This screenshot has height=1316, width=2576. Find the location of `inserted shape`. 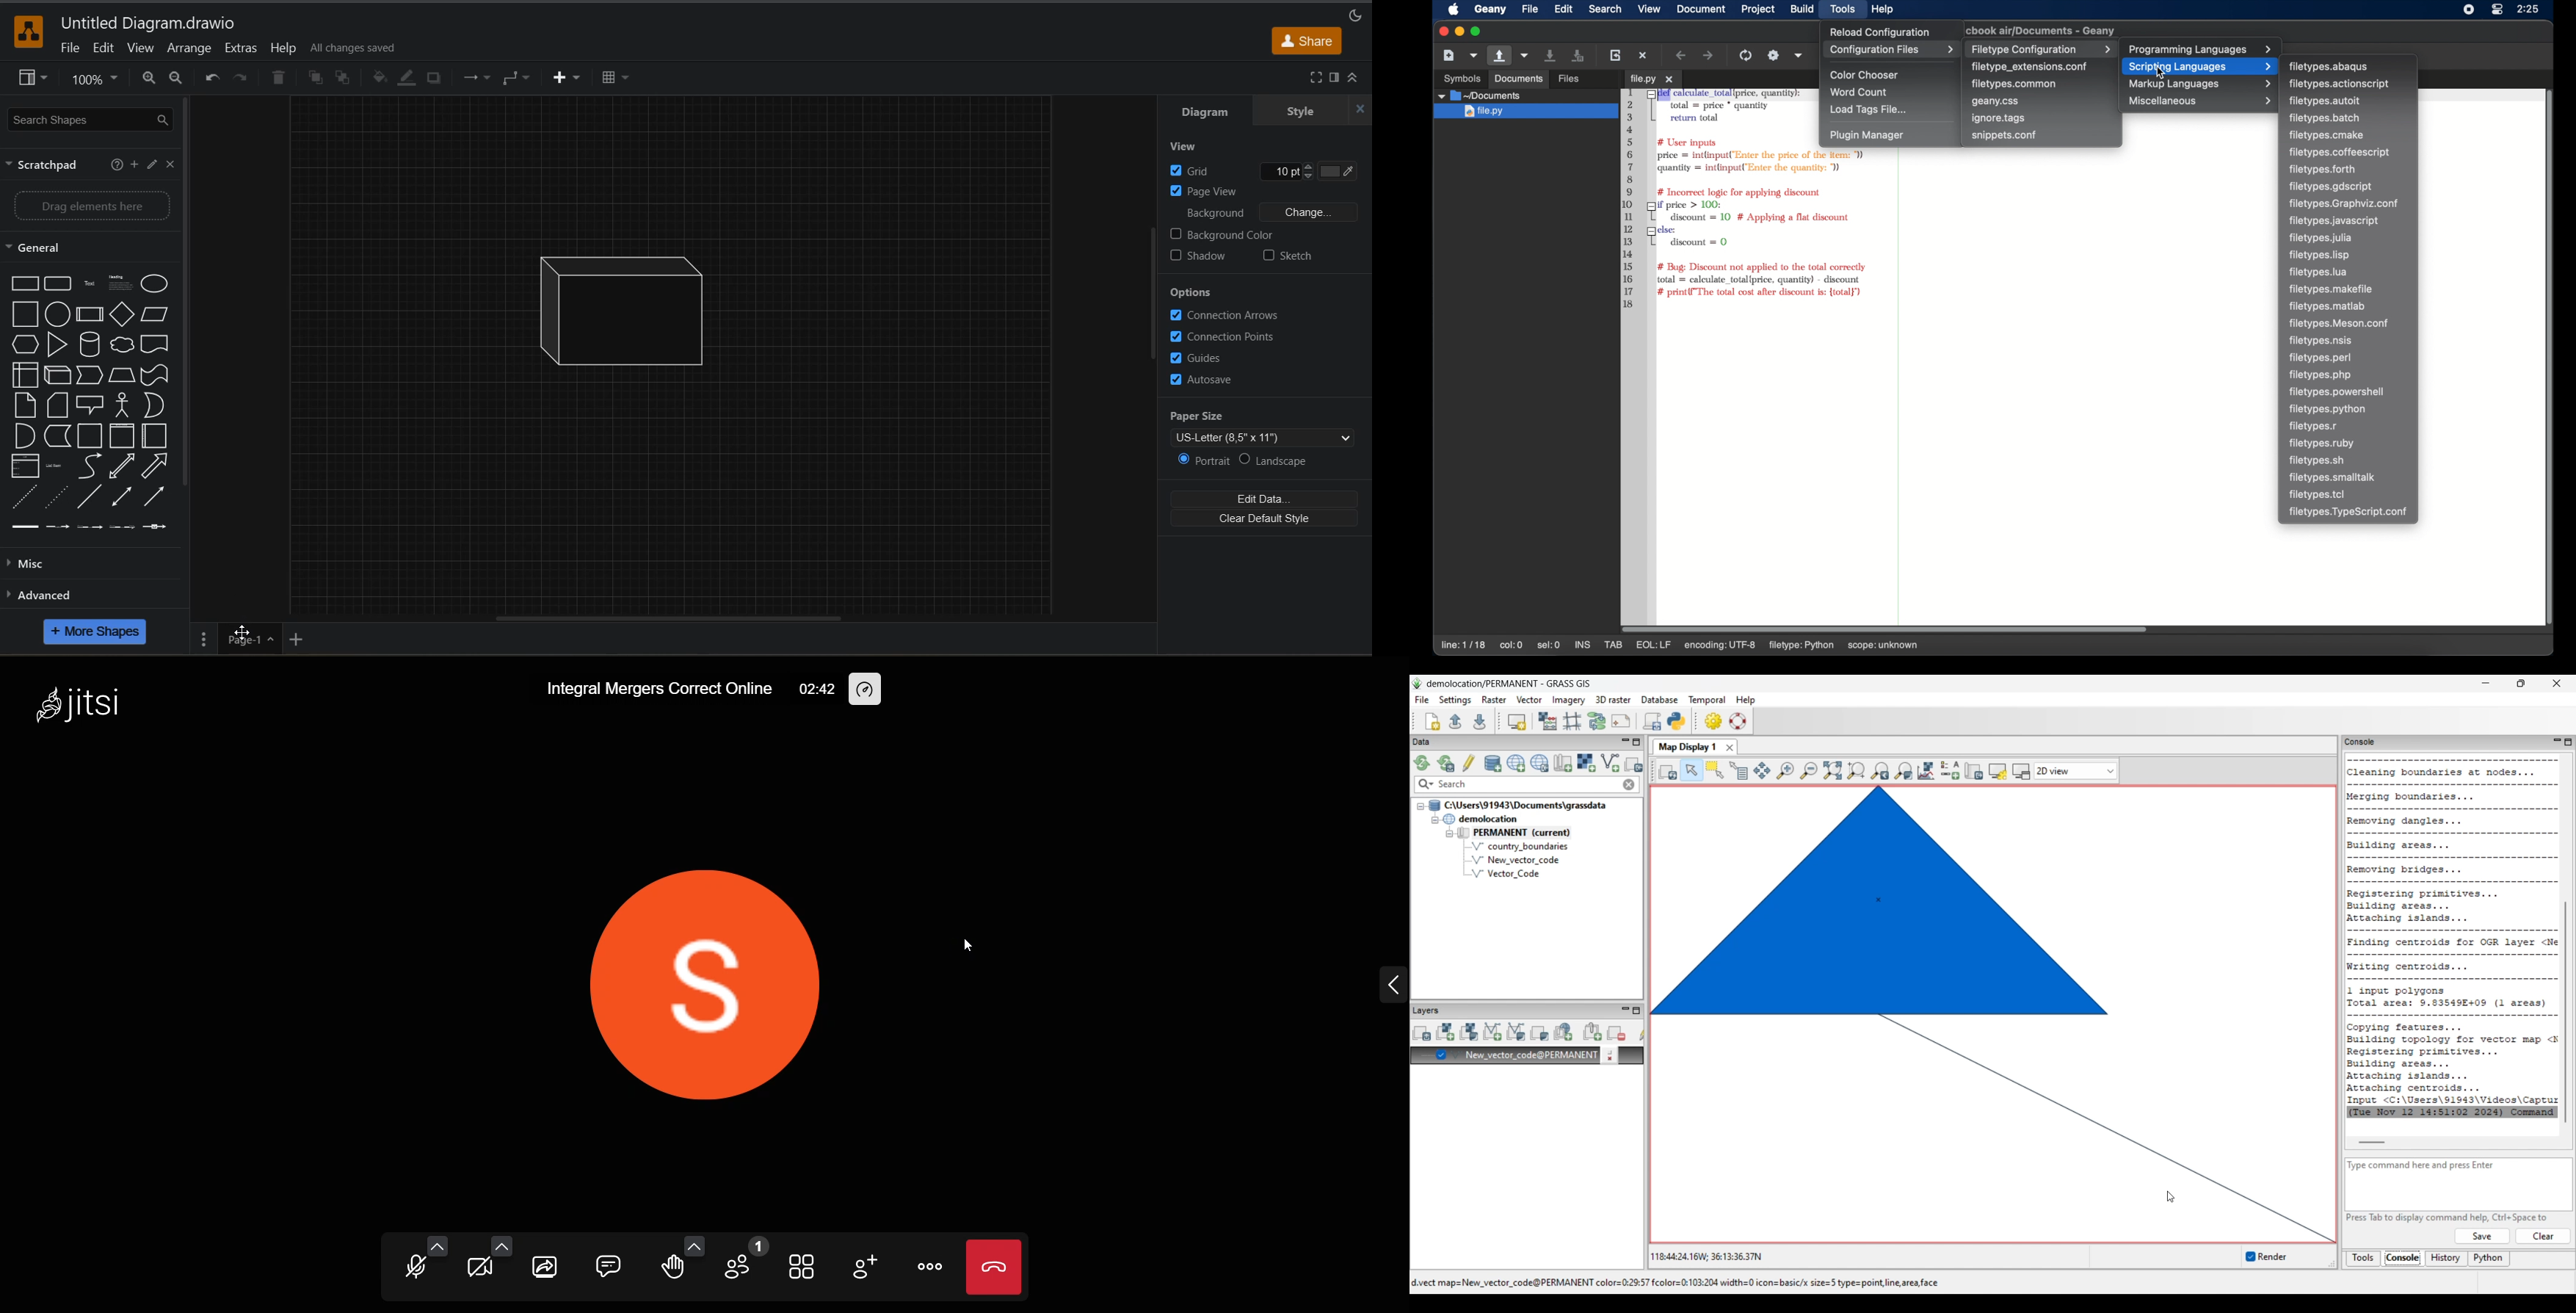

inserted shape is located at coordinates (628, 309).